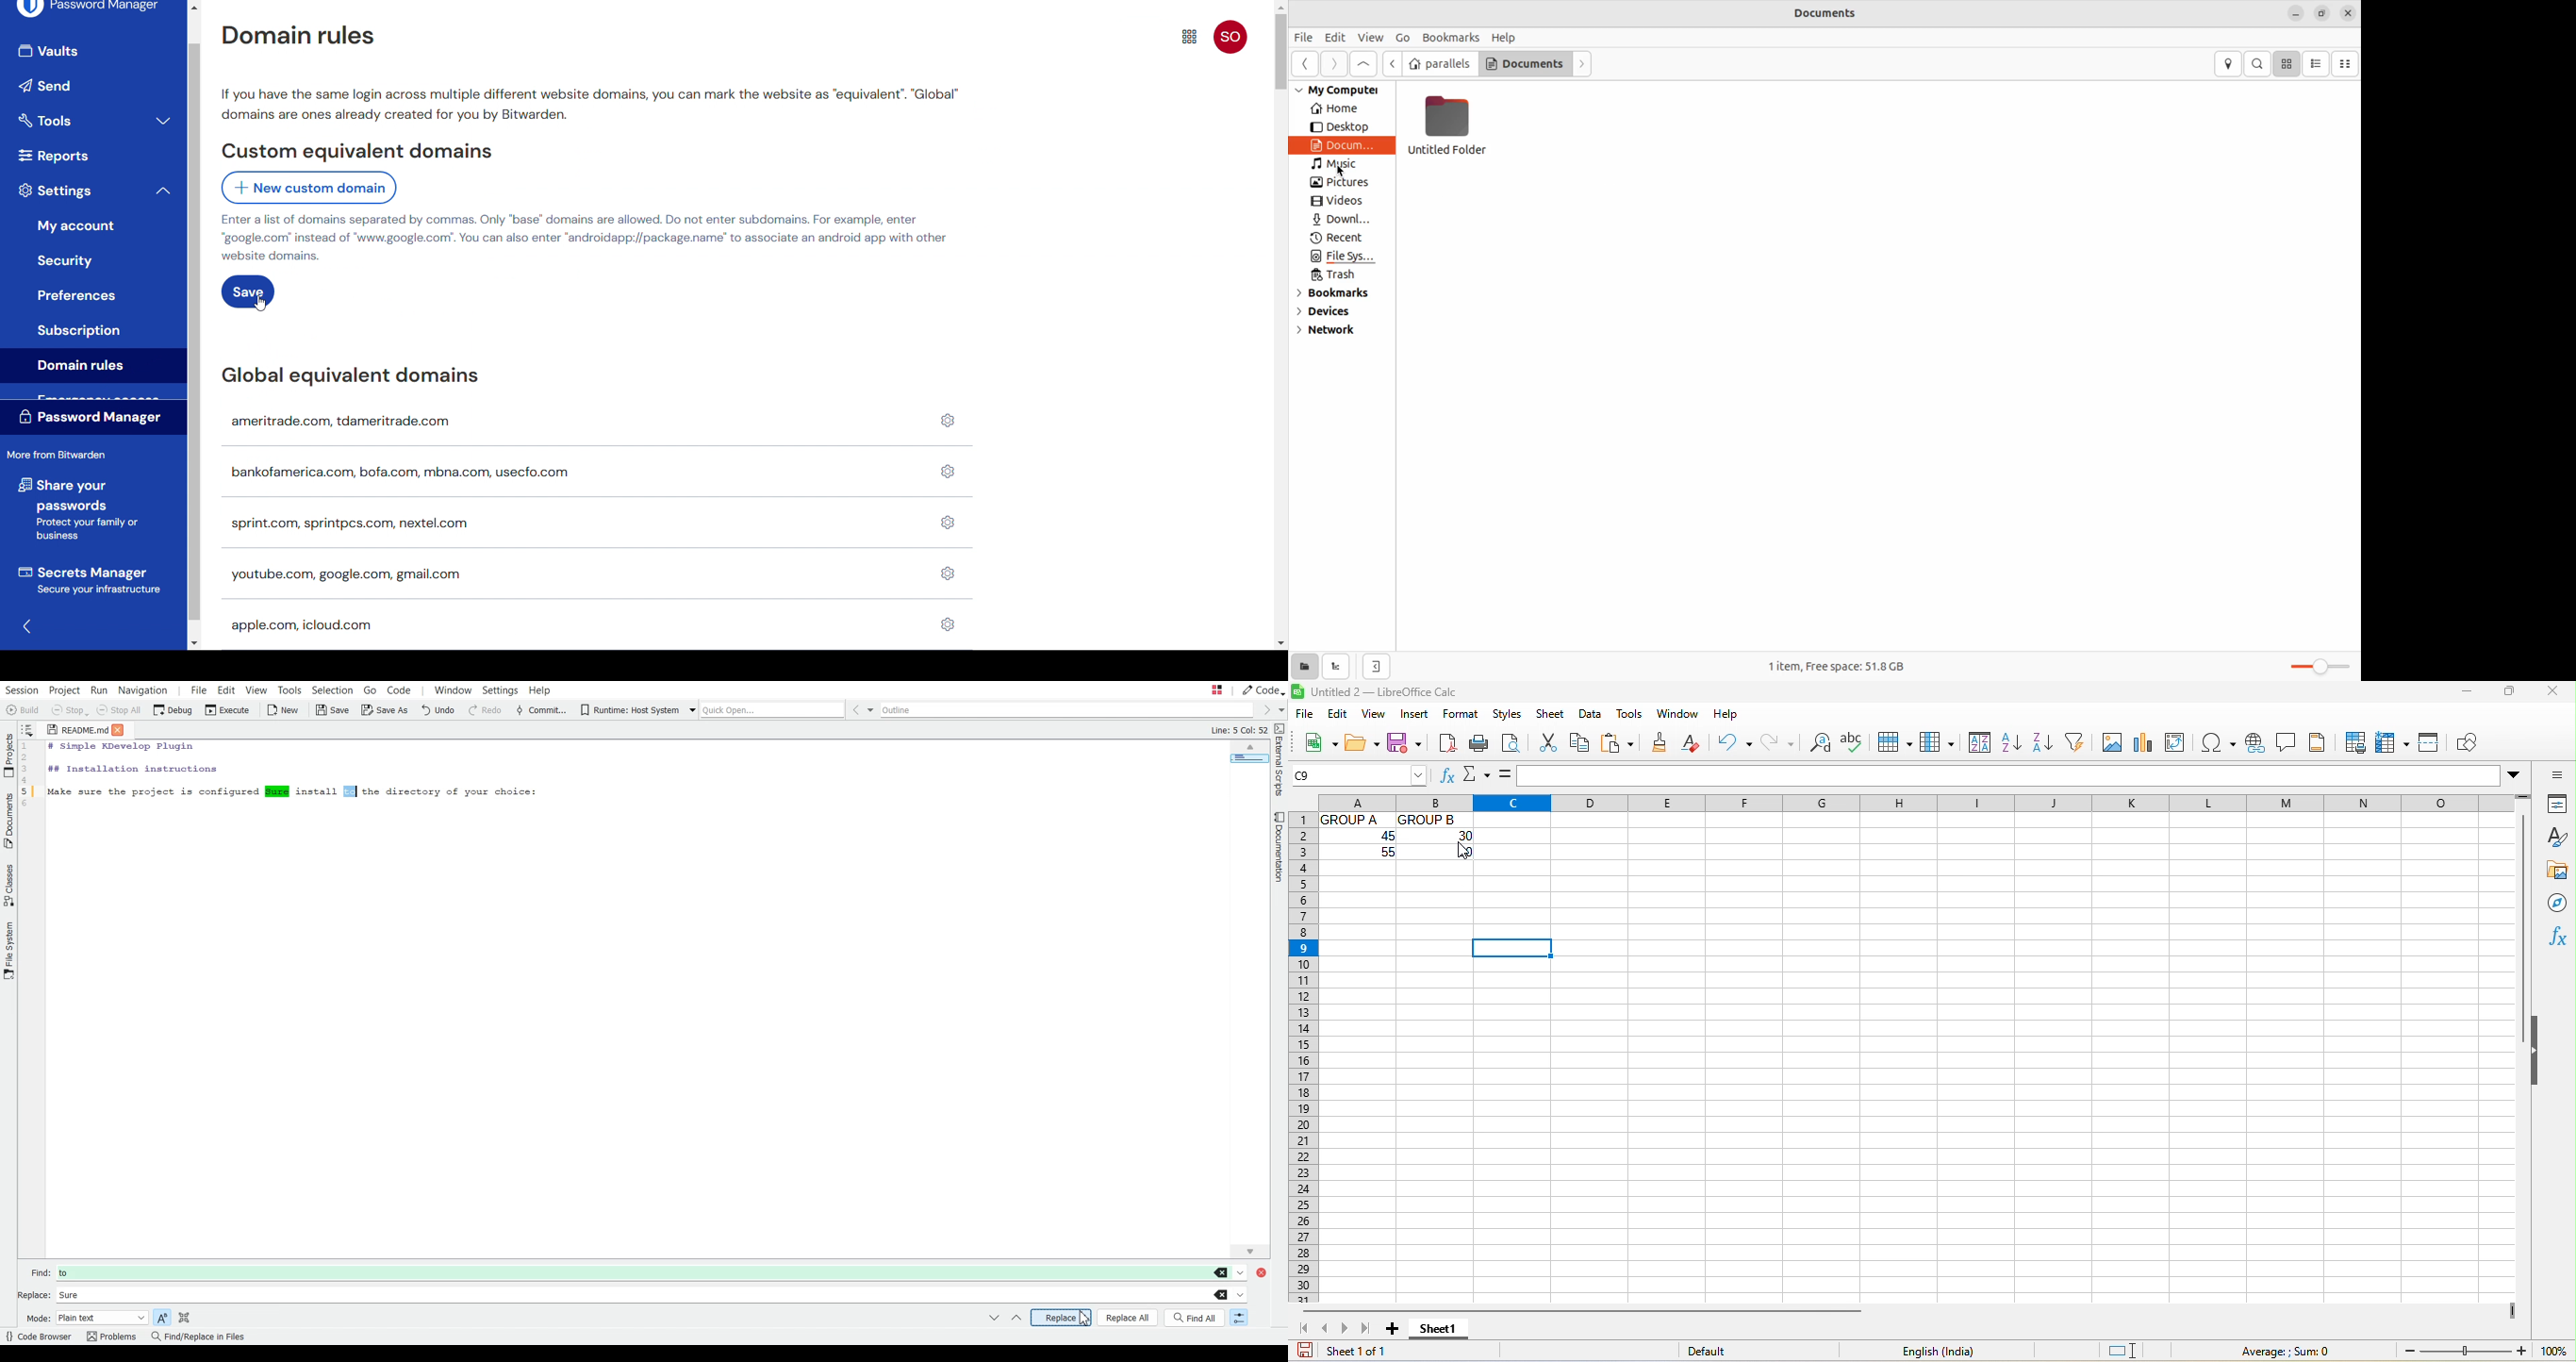  Describe the element at coordinates (2218, 742) in the screenshot. I see `special character` at that location.